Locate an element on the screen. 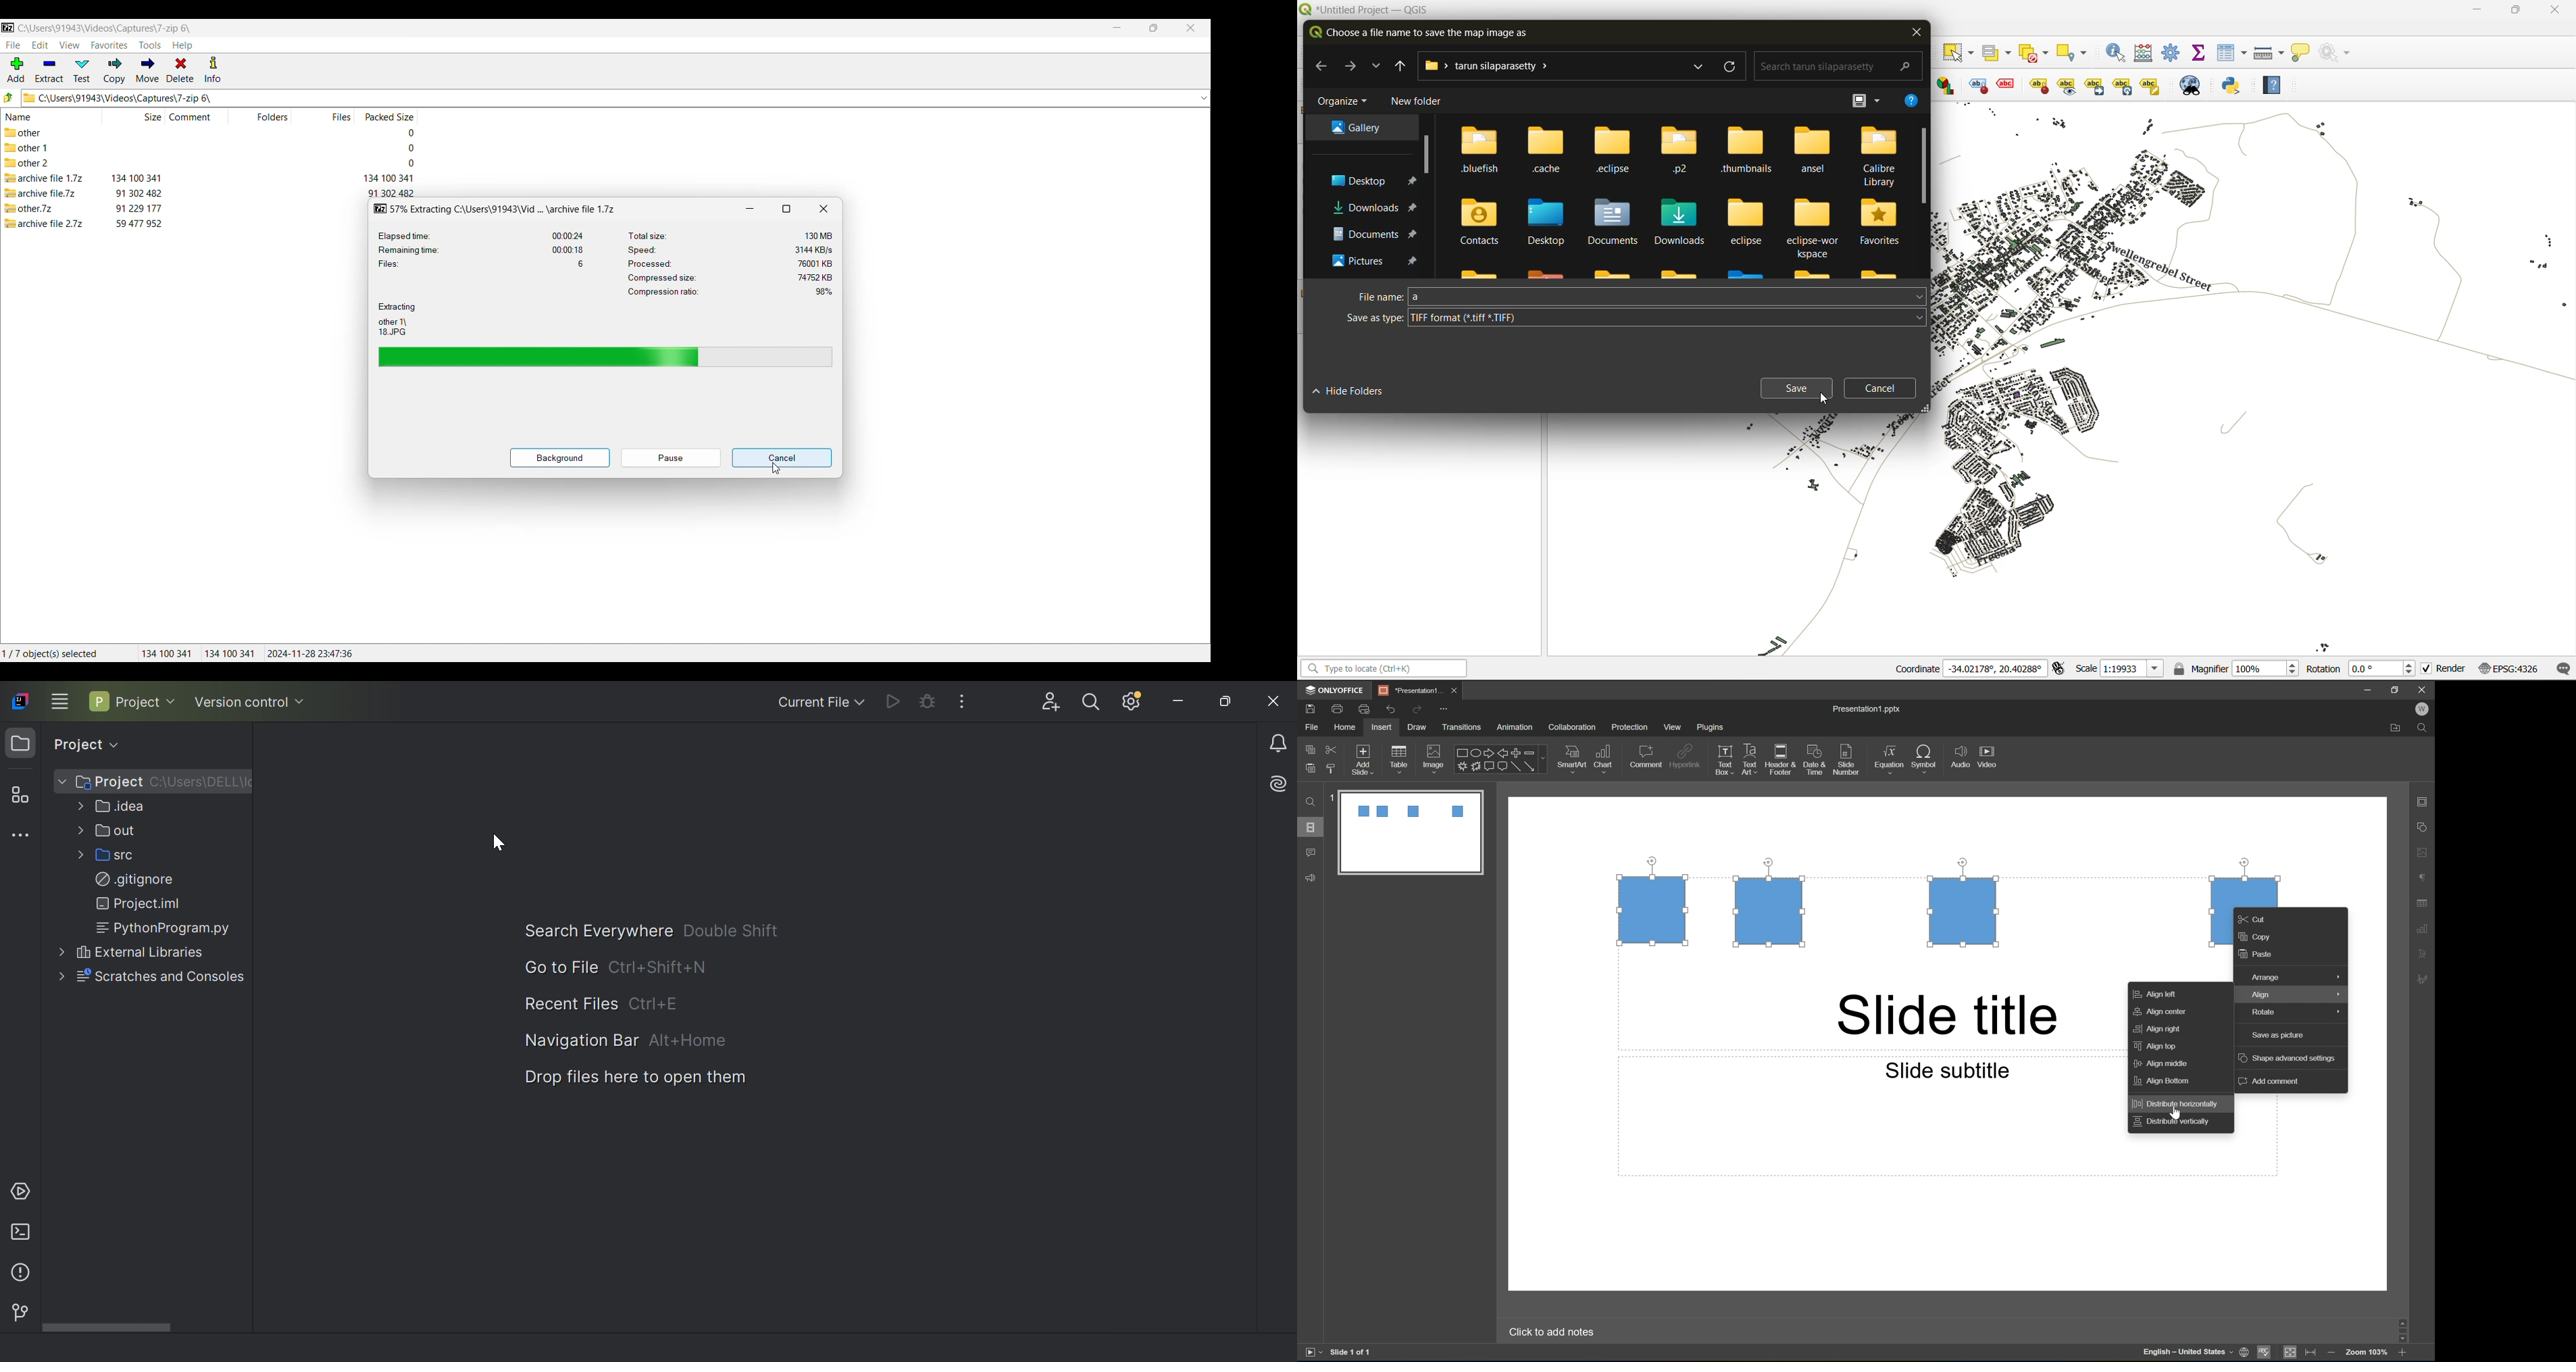 The height and width of the screenshot is (1372, 2576). Remaining time: 00:00:18 is located at coordinates (481, 250).